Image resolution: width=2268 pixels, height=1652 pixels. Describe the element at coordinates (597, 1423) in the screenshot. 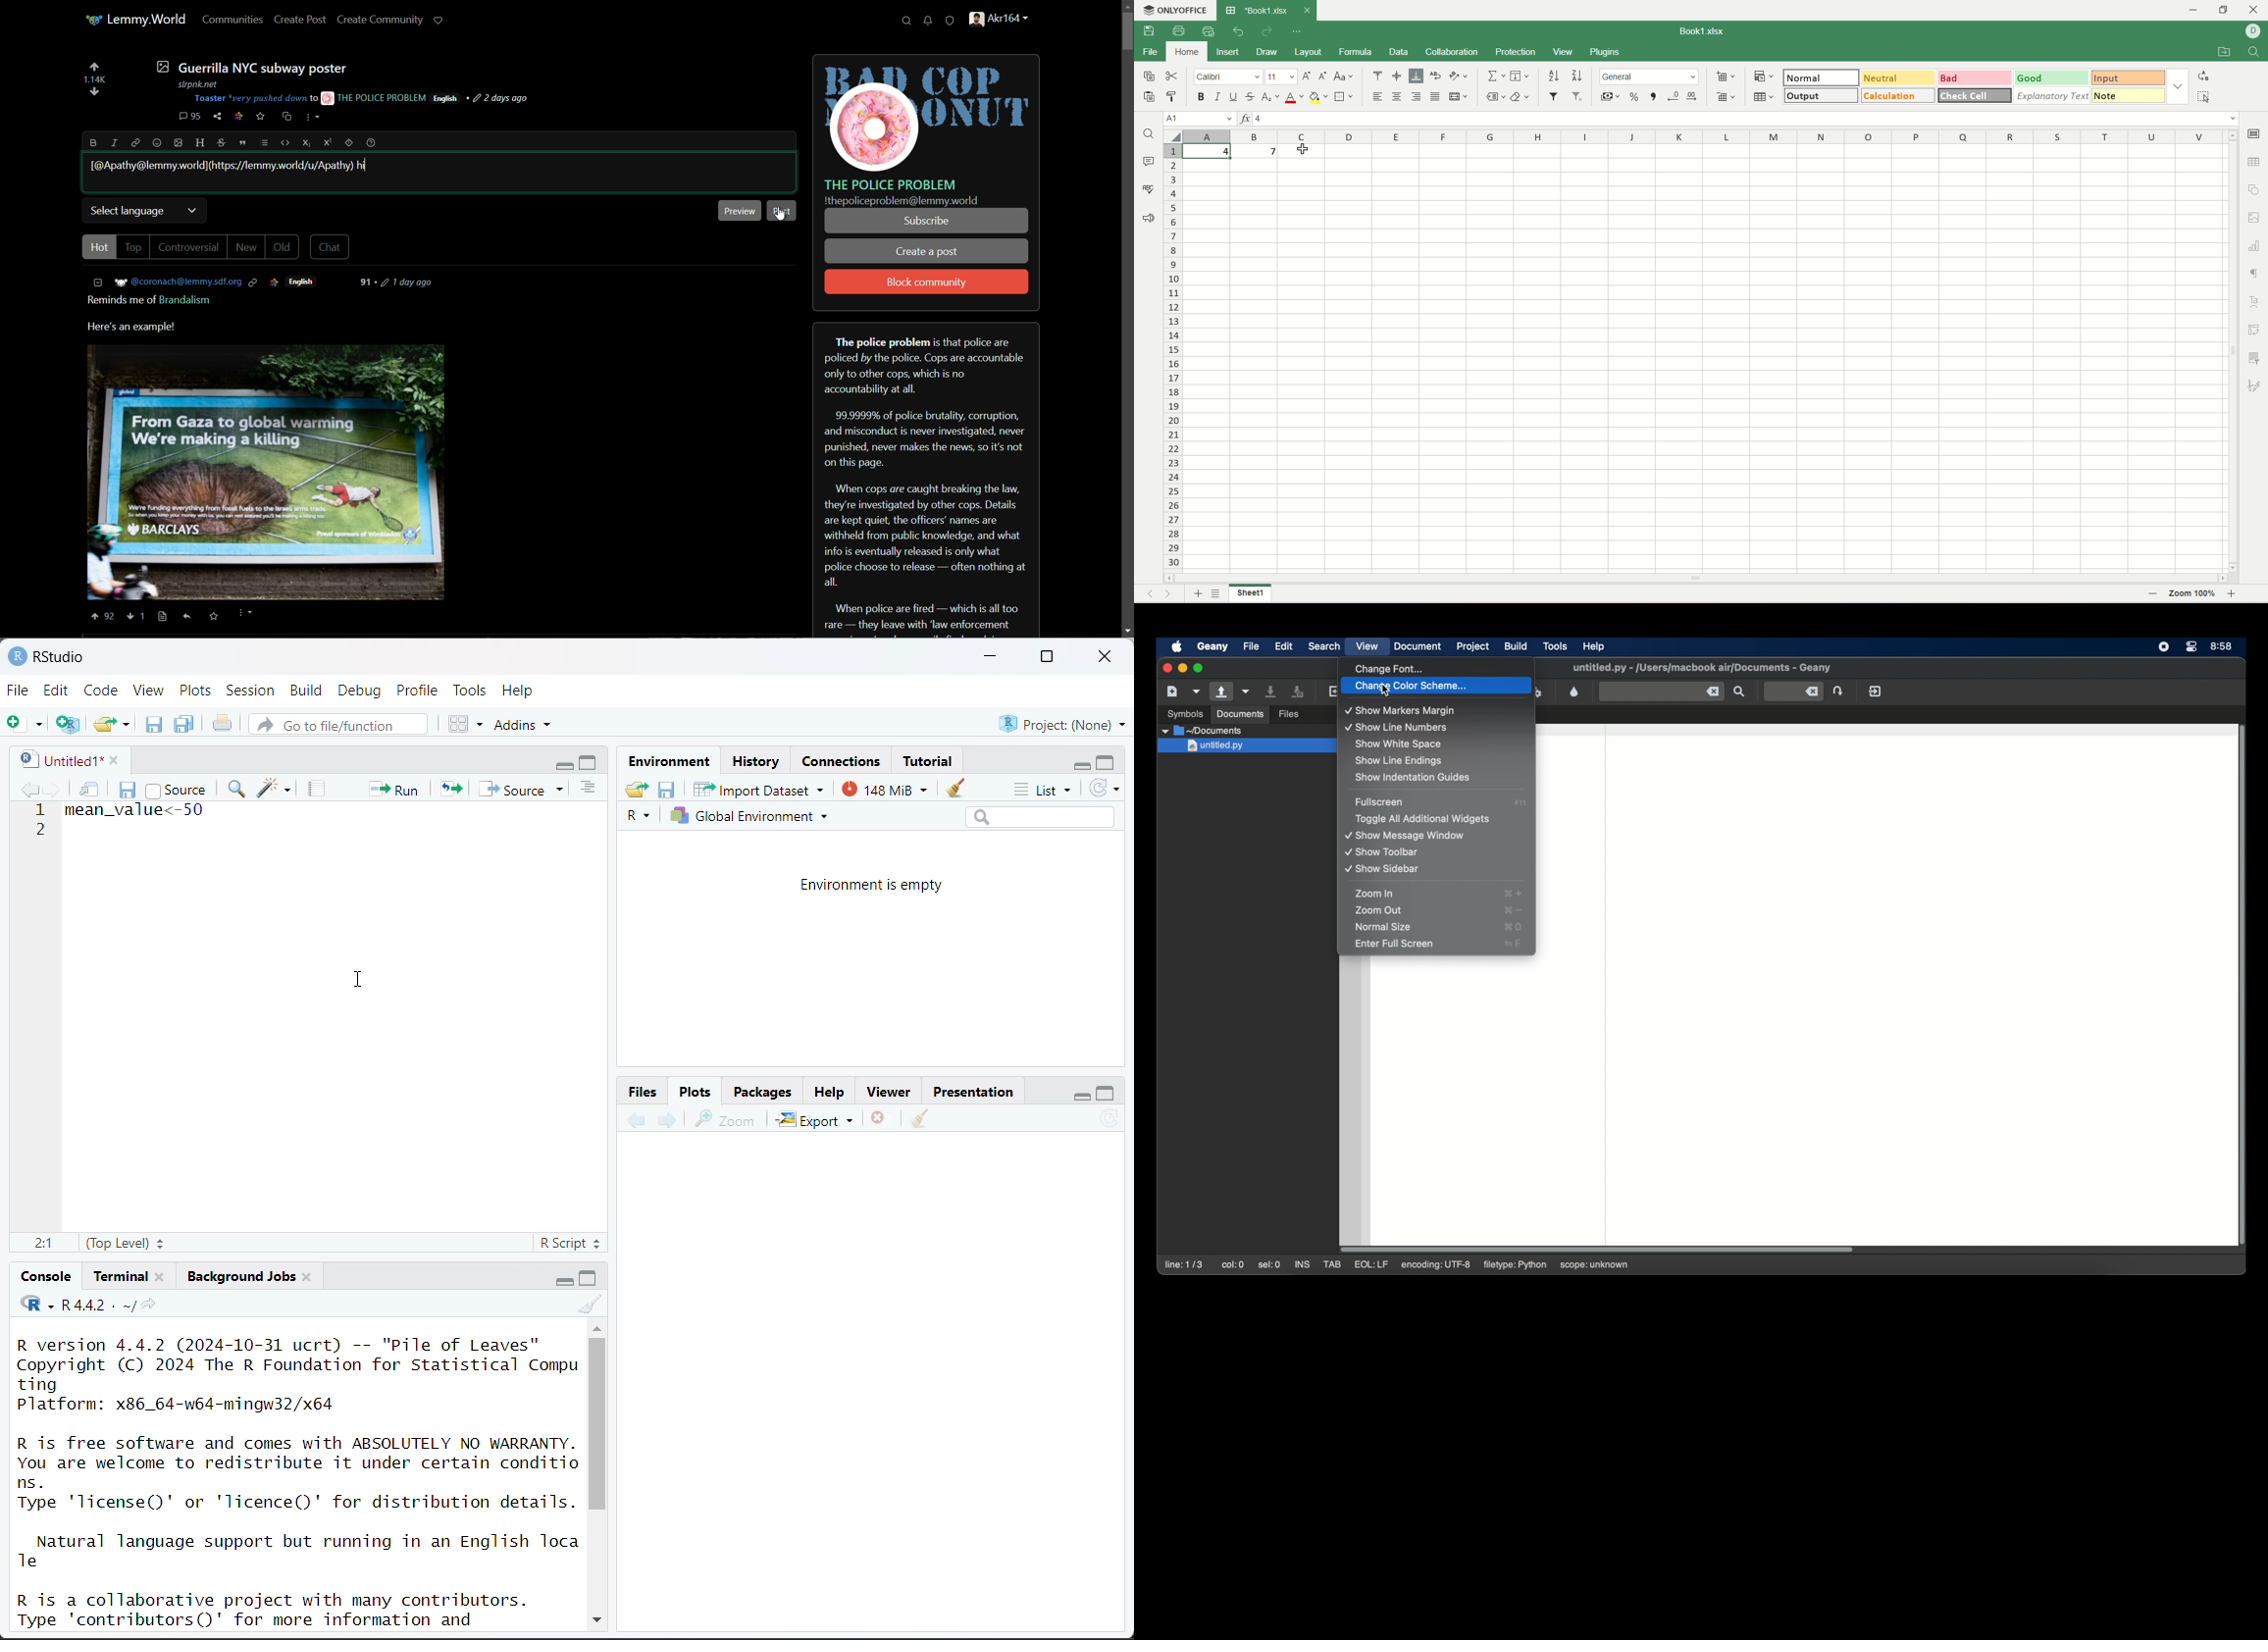

I see `vertical scroll bar` at that location.